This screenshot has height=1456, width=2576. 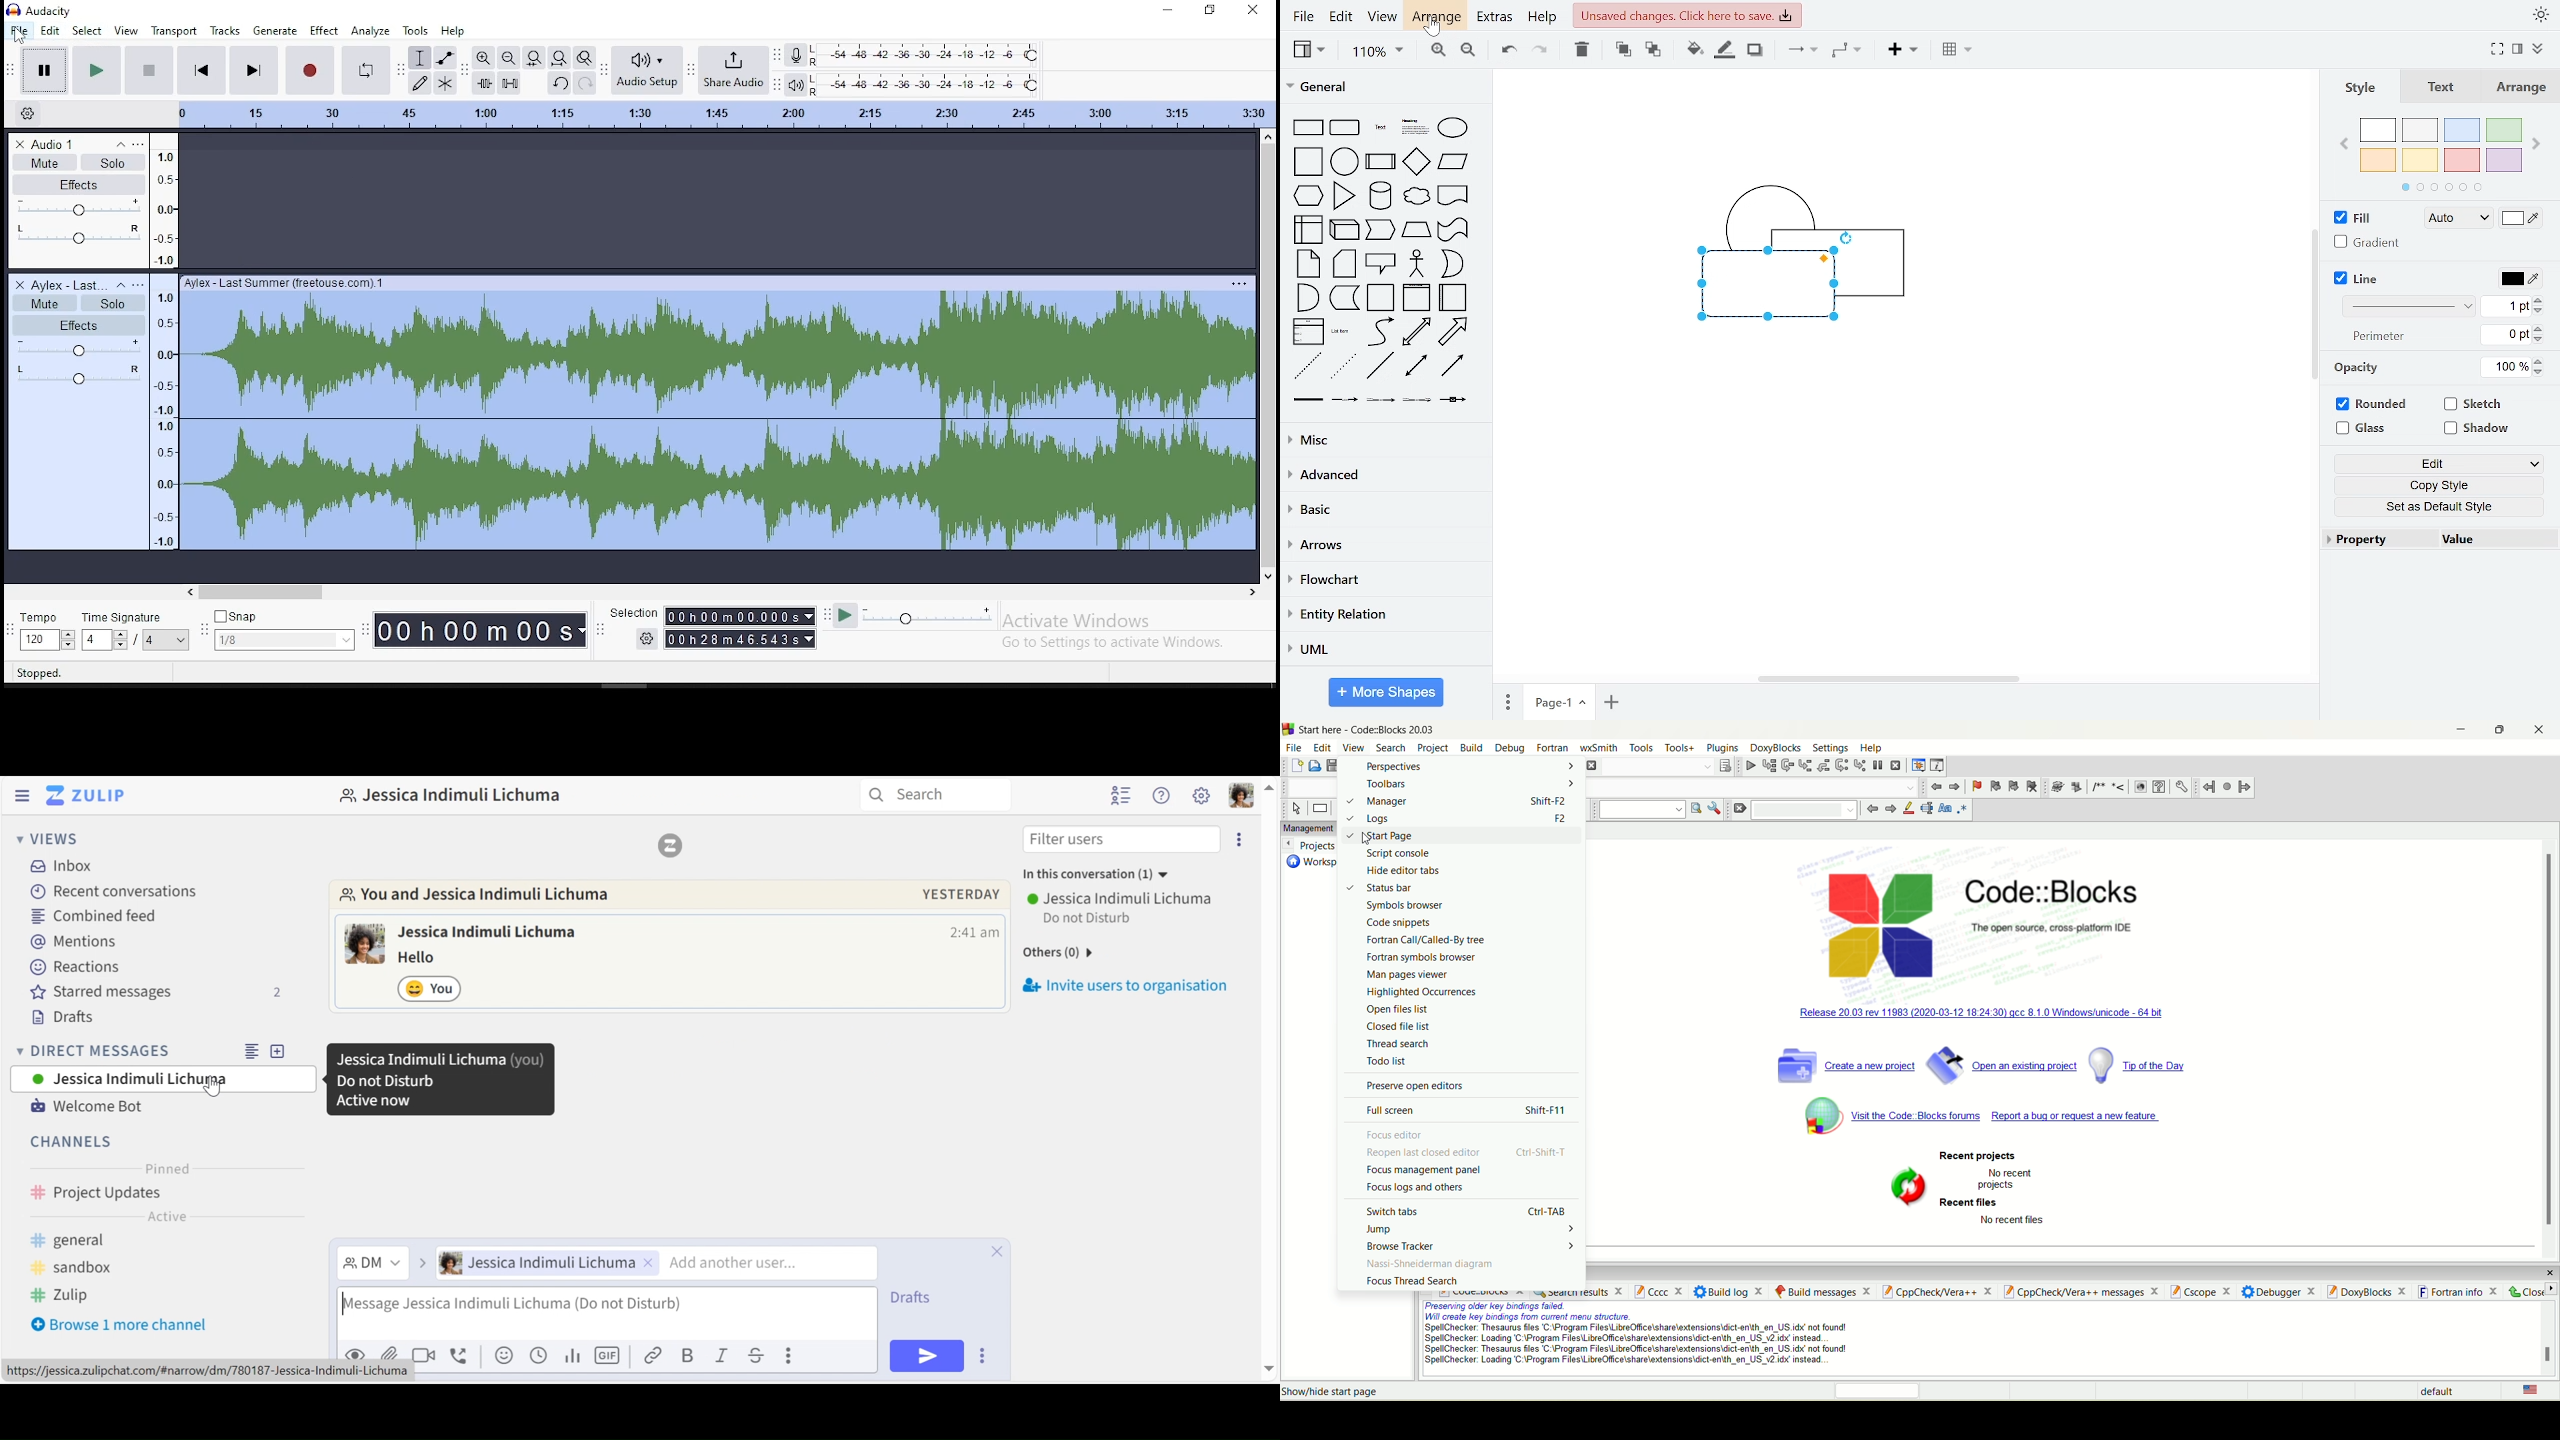 What do you see at coordinates (730, 69) in the screenshot?
I see `share audio` at bounding box center [730, 69].